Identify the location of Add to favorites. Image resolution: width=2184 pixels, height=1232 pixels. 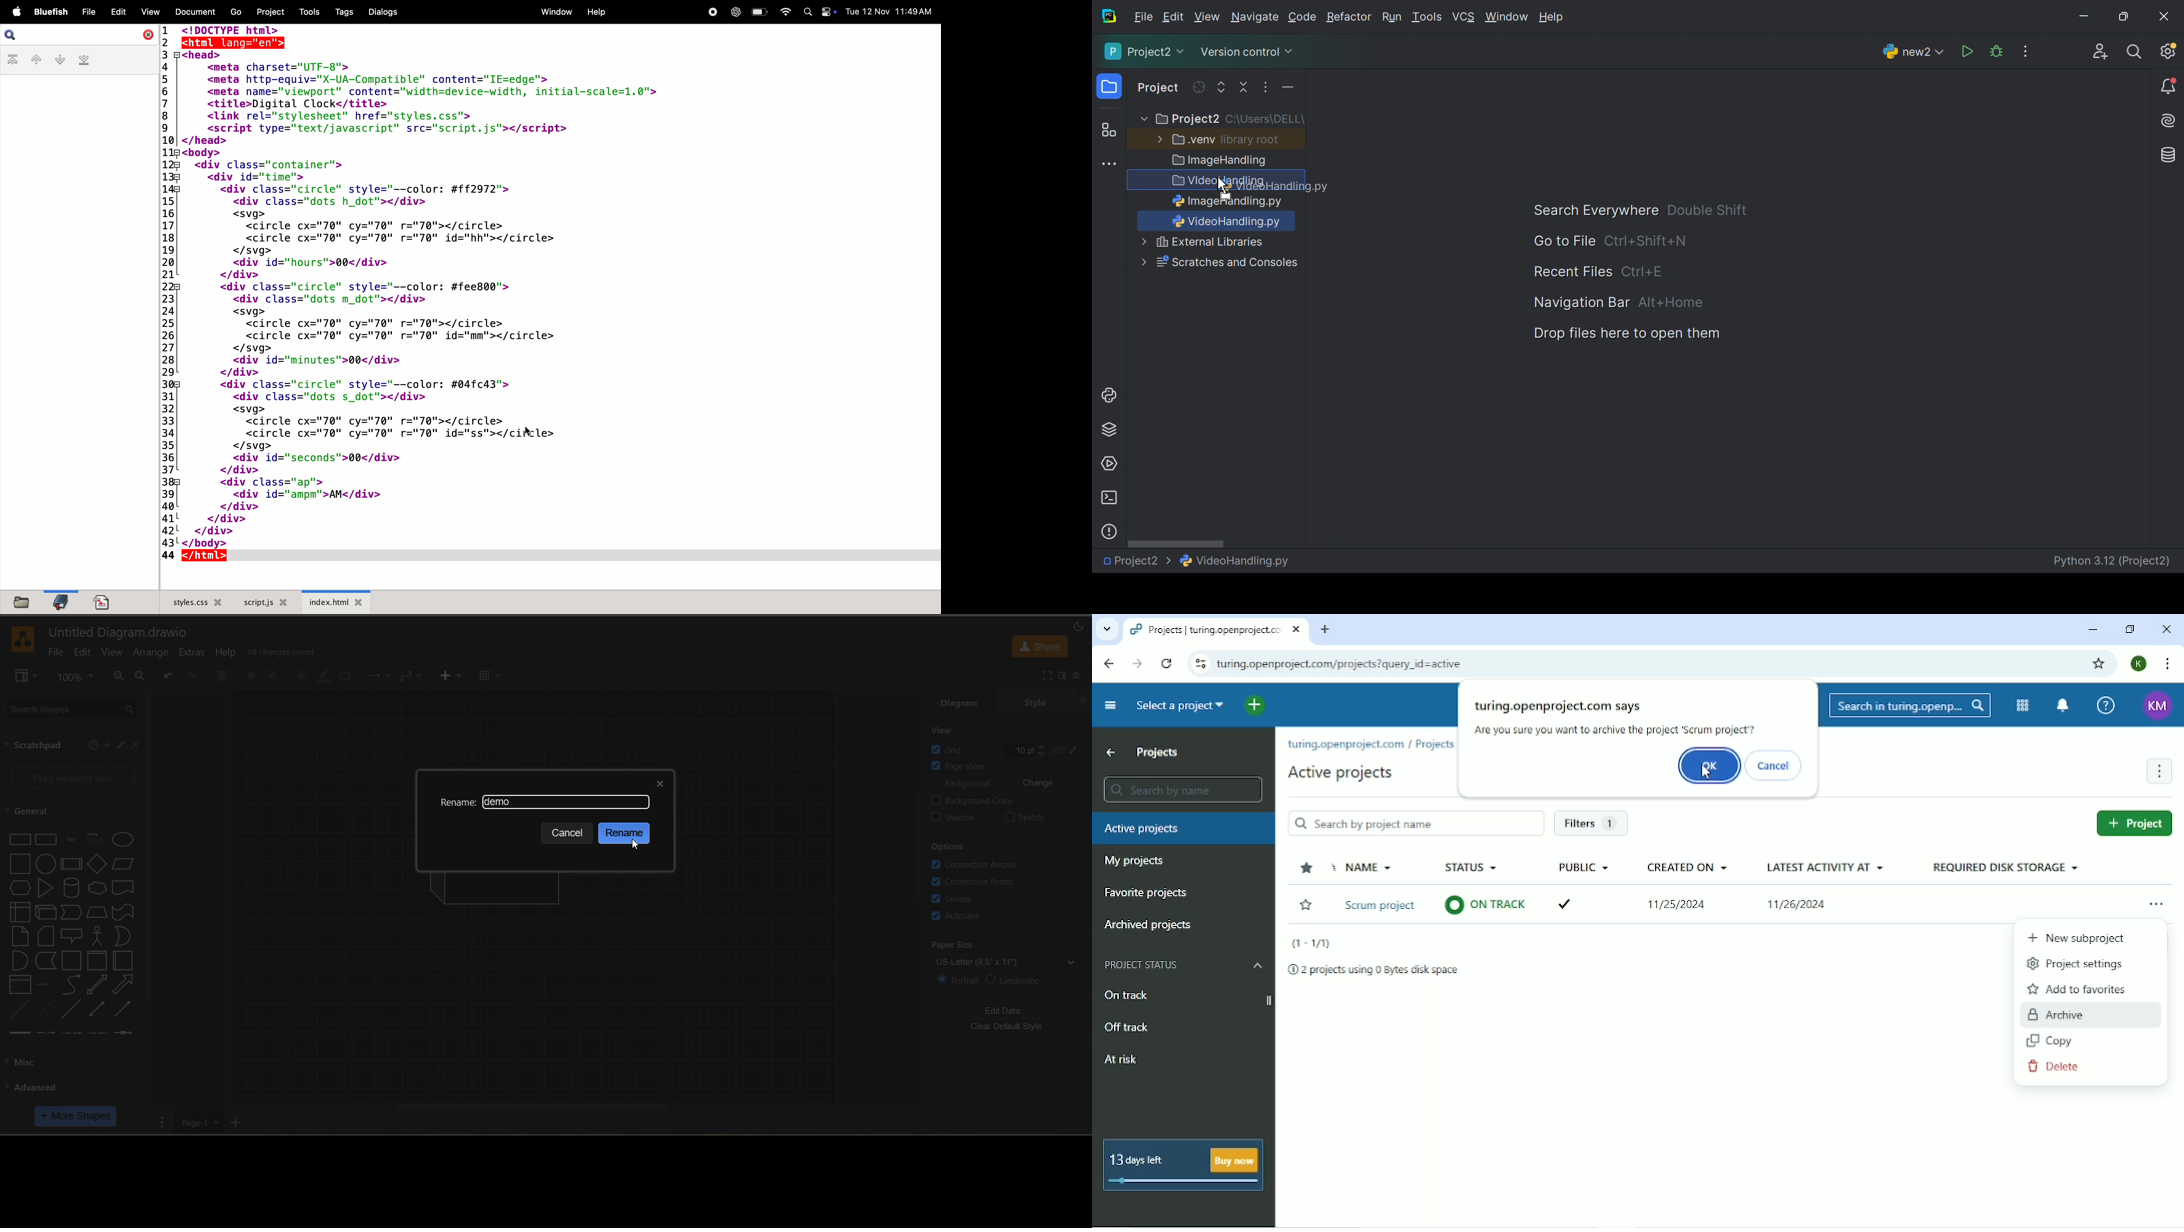
(2079, 989).